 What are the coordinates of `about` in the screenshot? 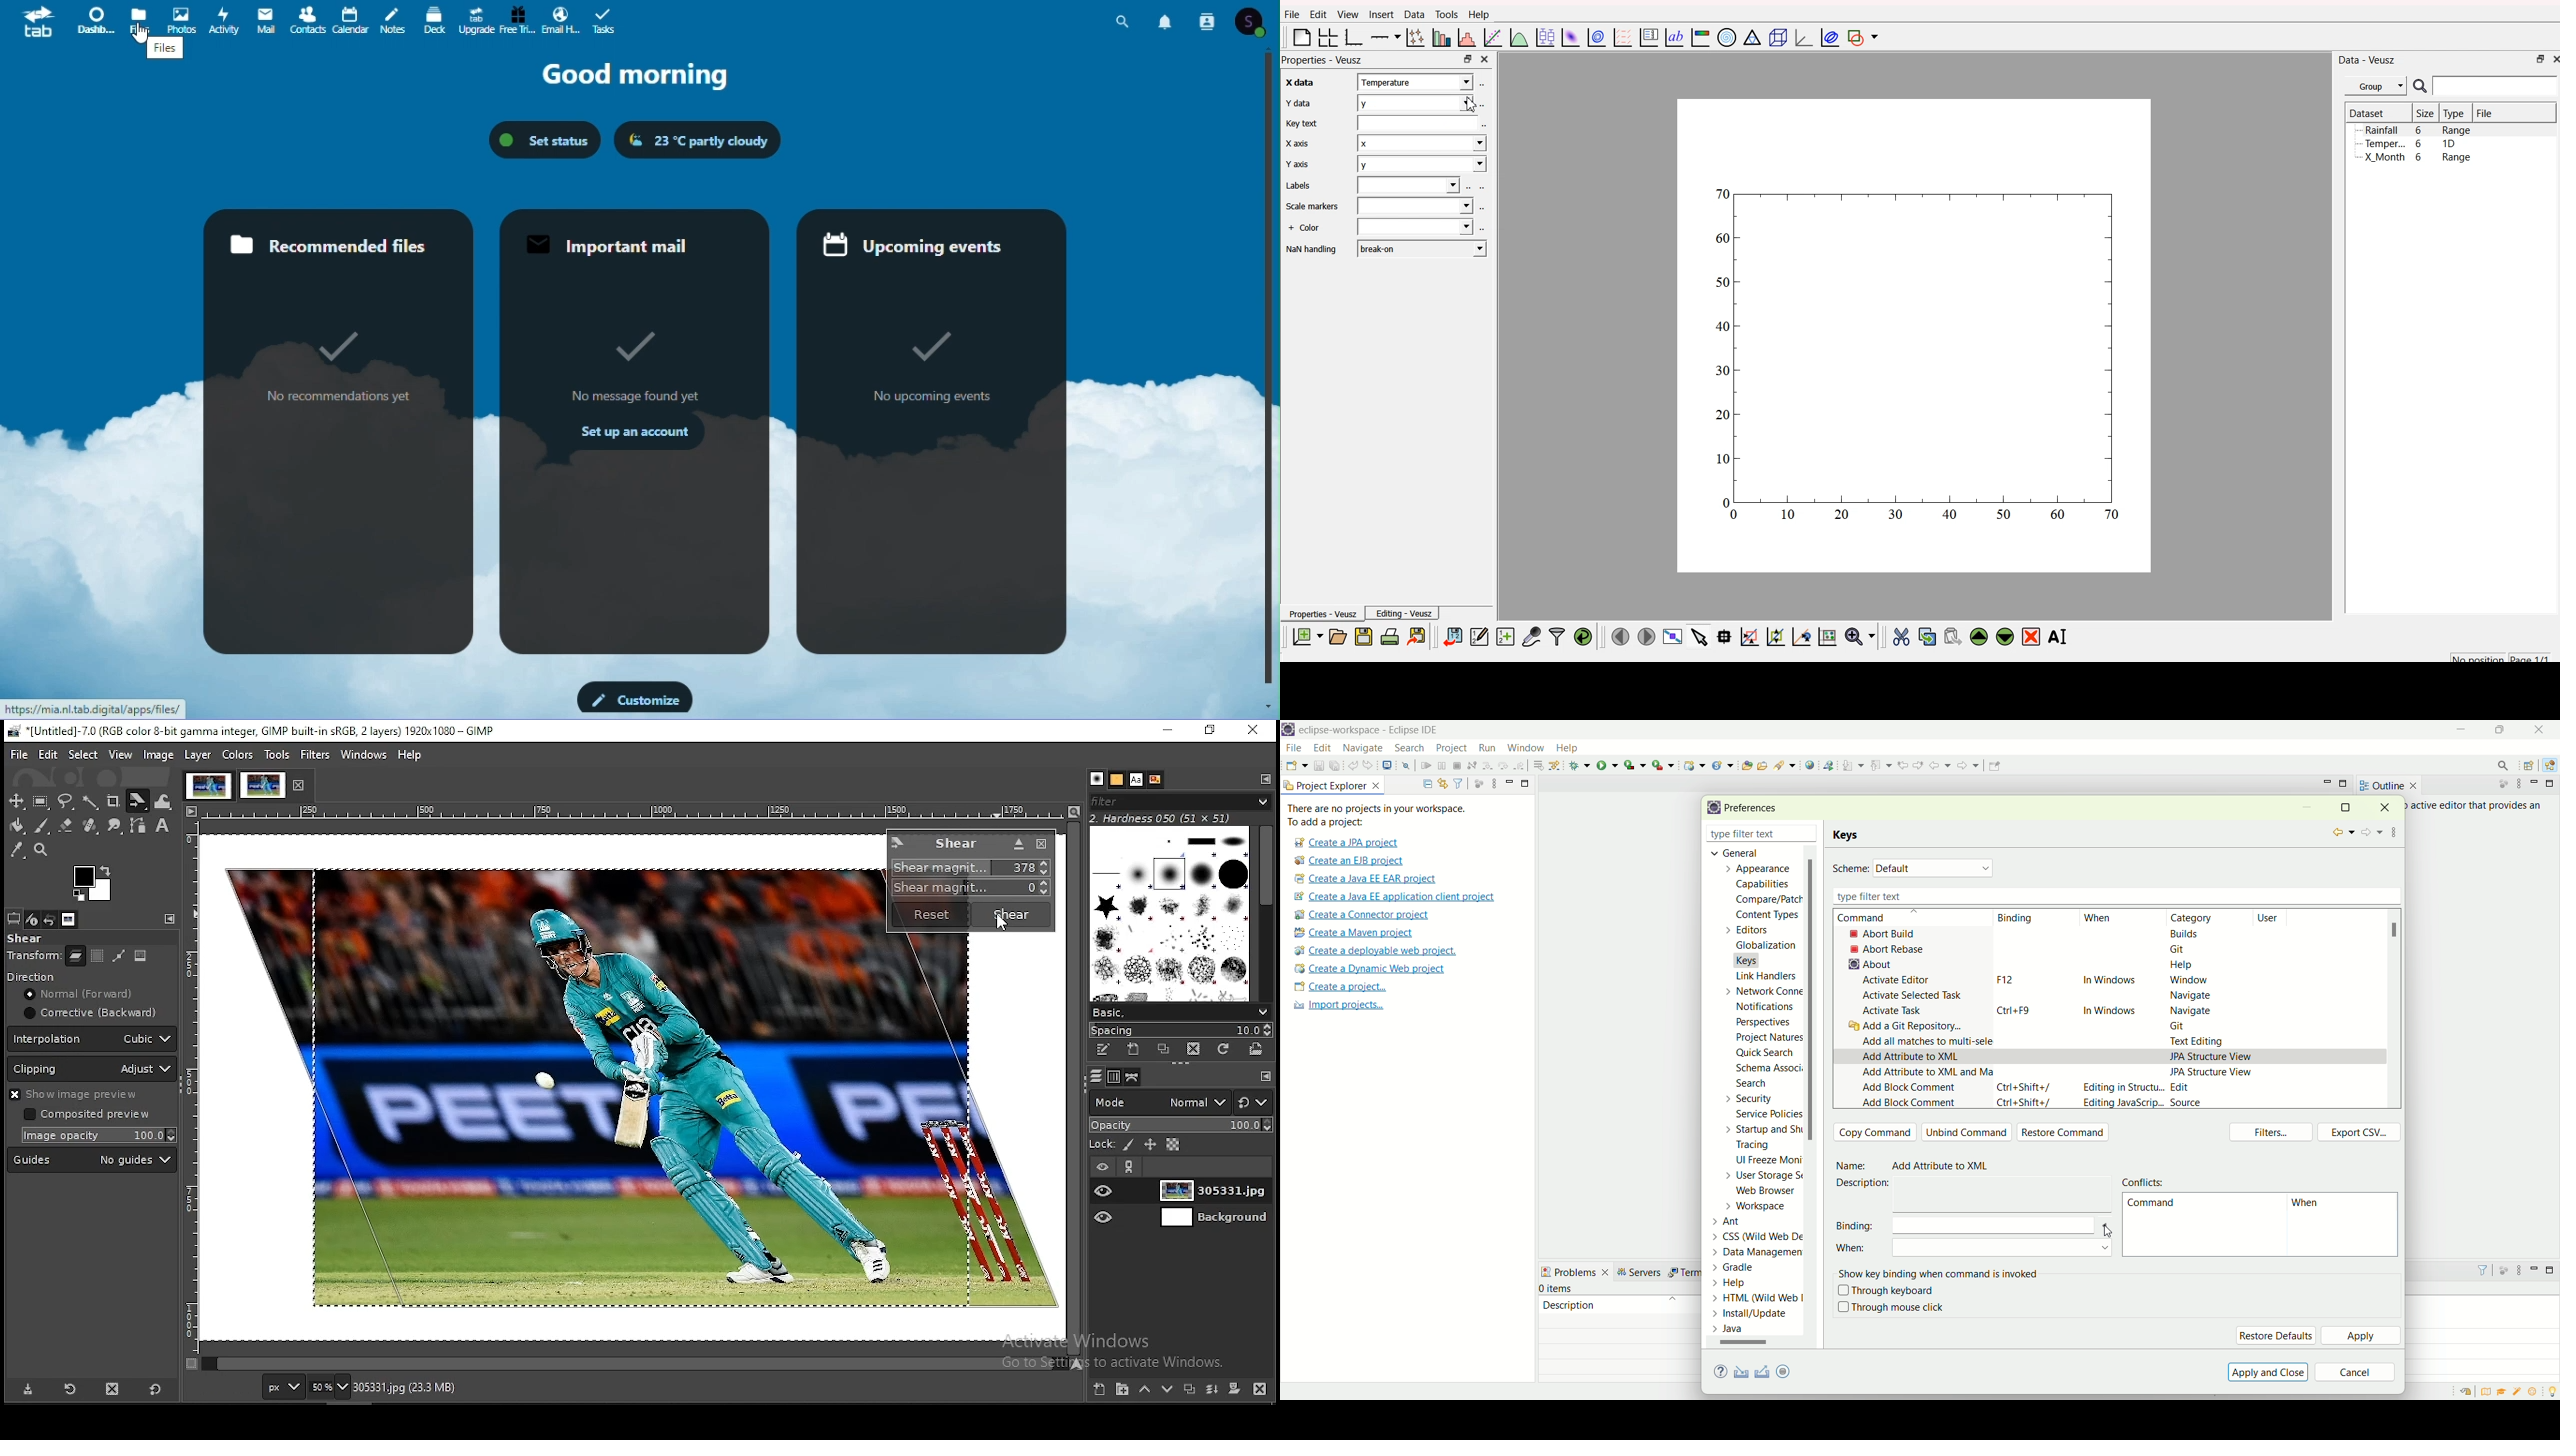 It's located at (1867, 964).